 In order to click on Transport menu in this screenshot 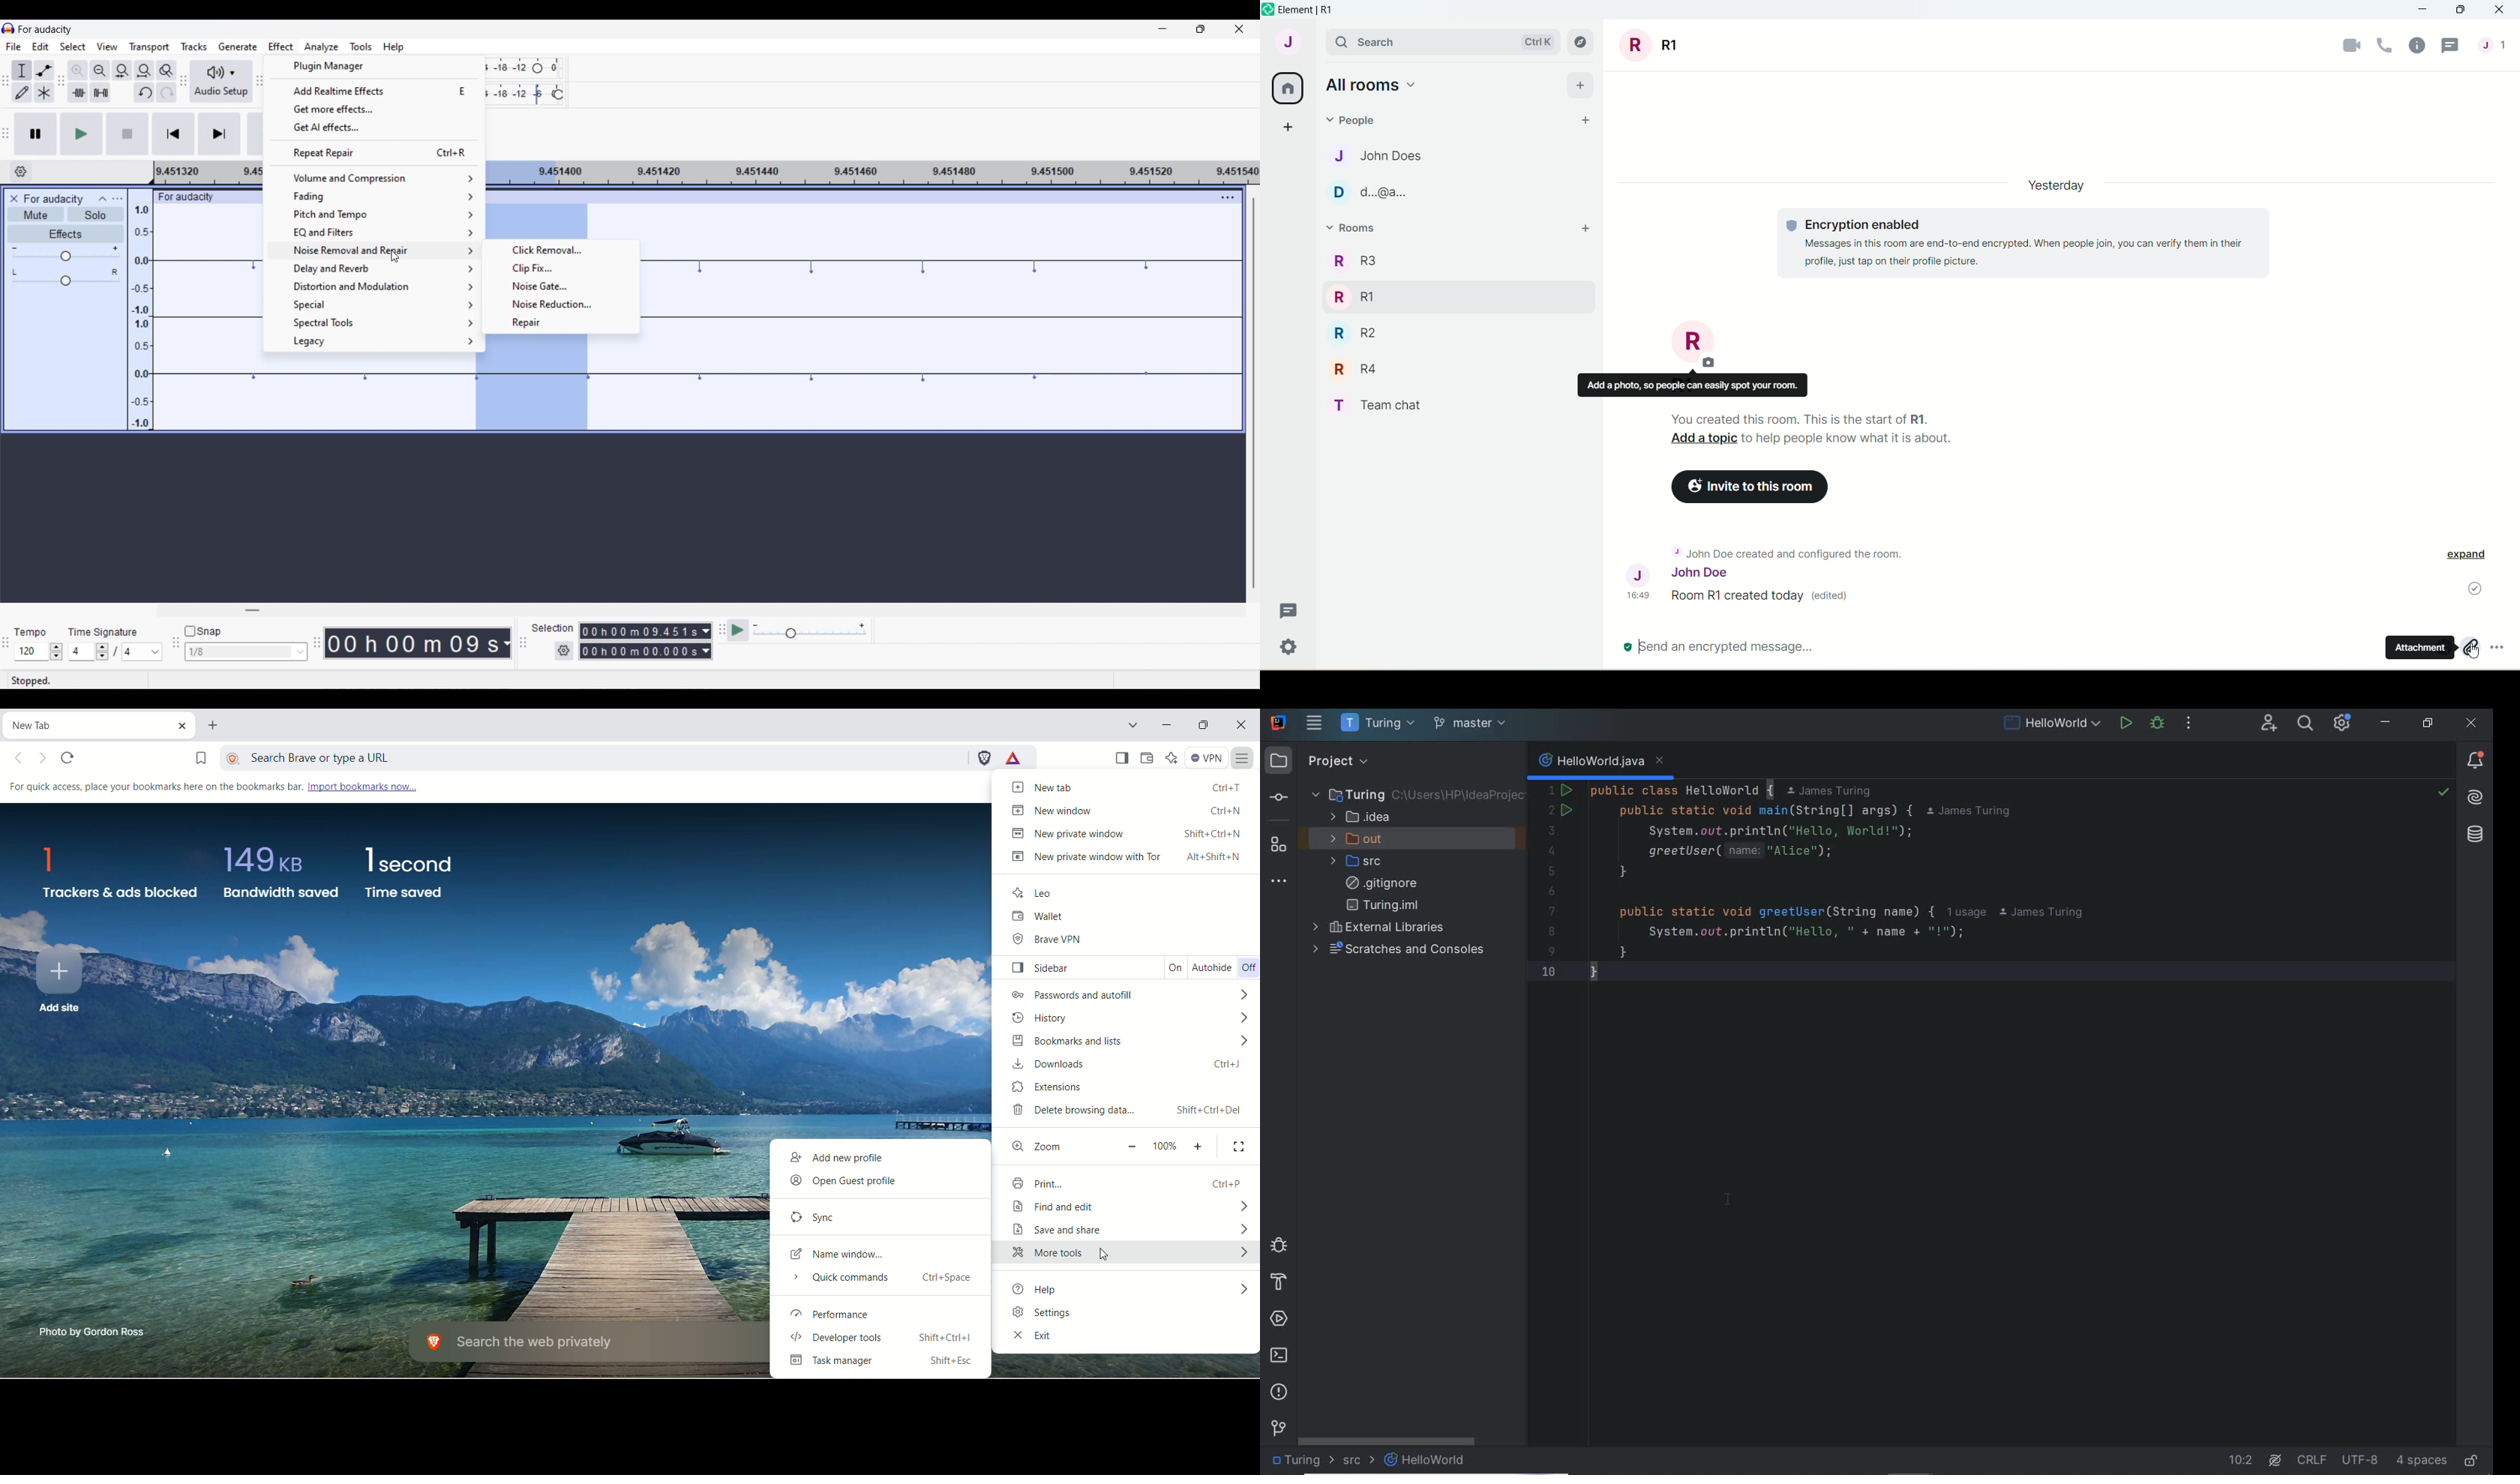, I will do `click(149, 47)`.